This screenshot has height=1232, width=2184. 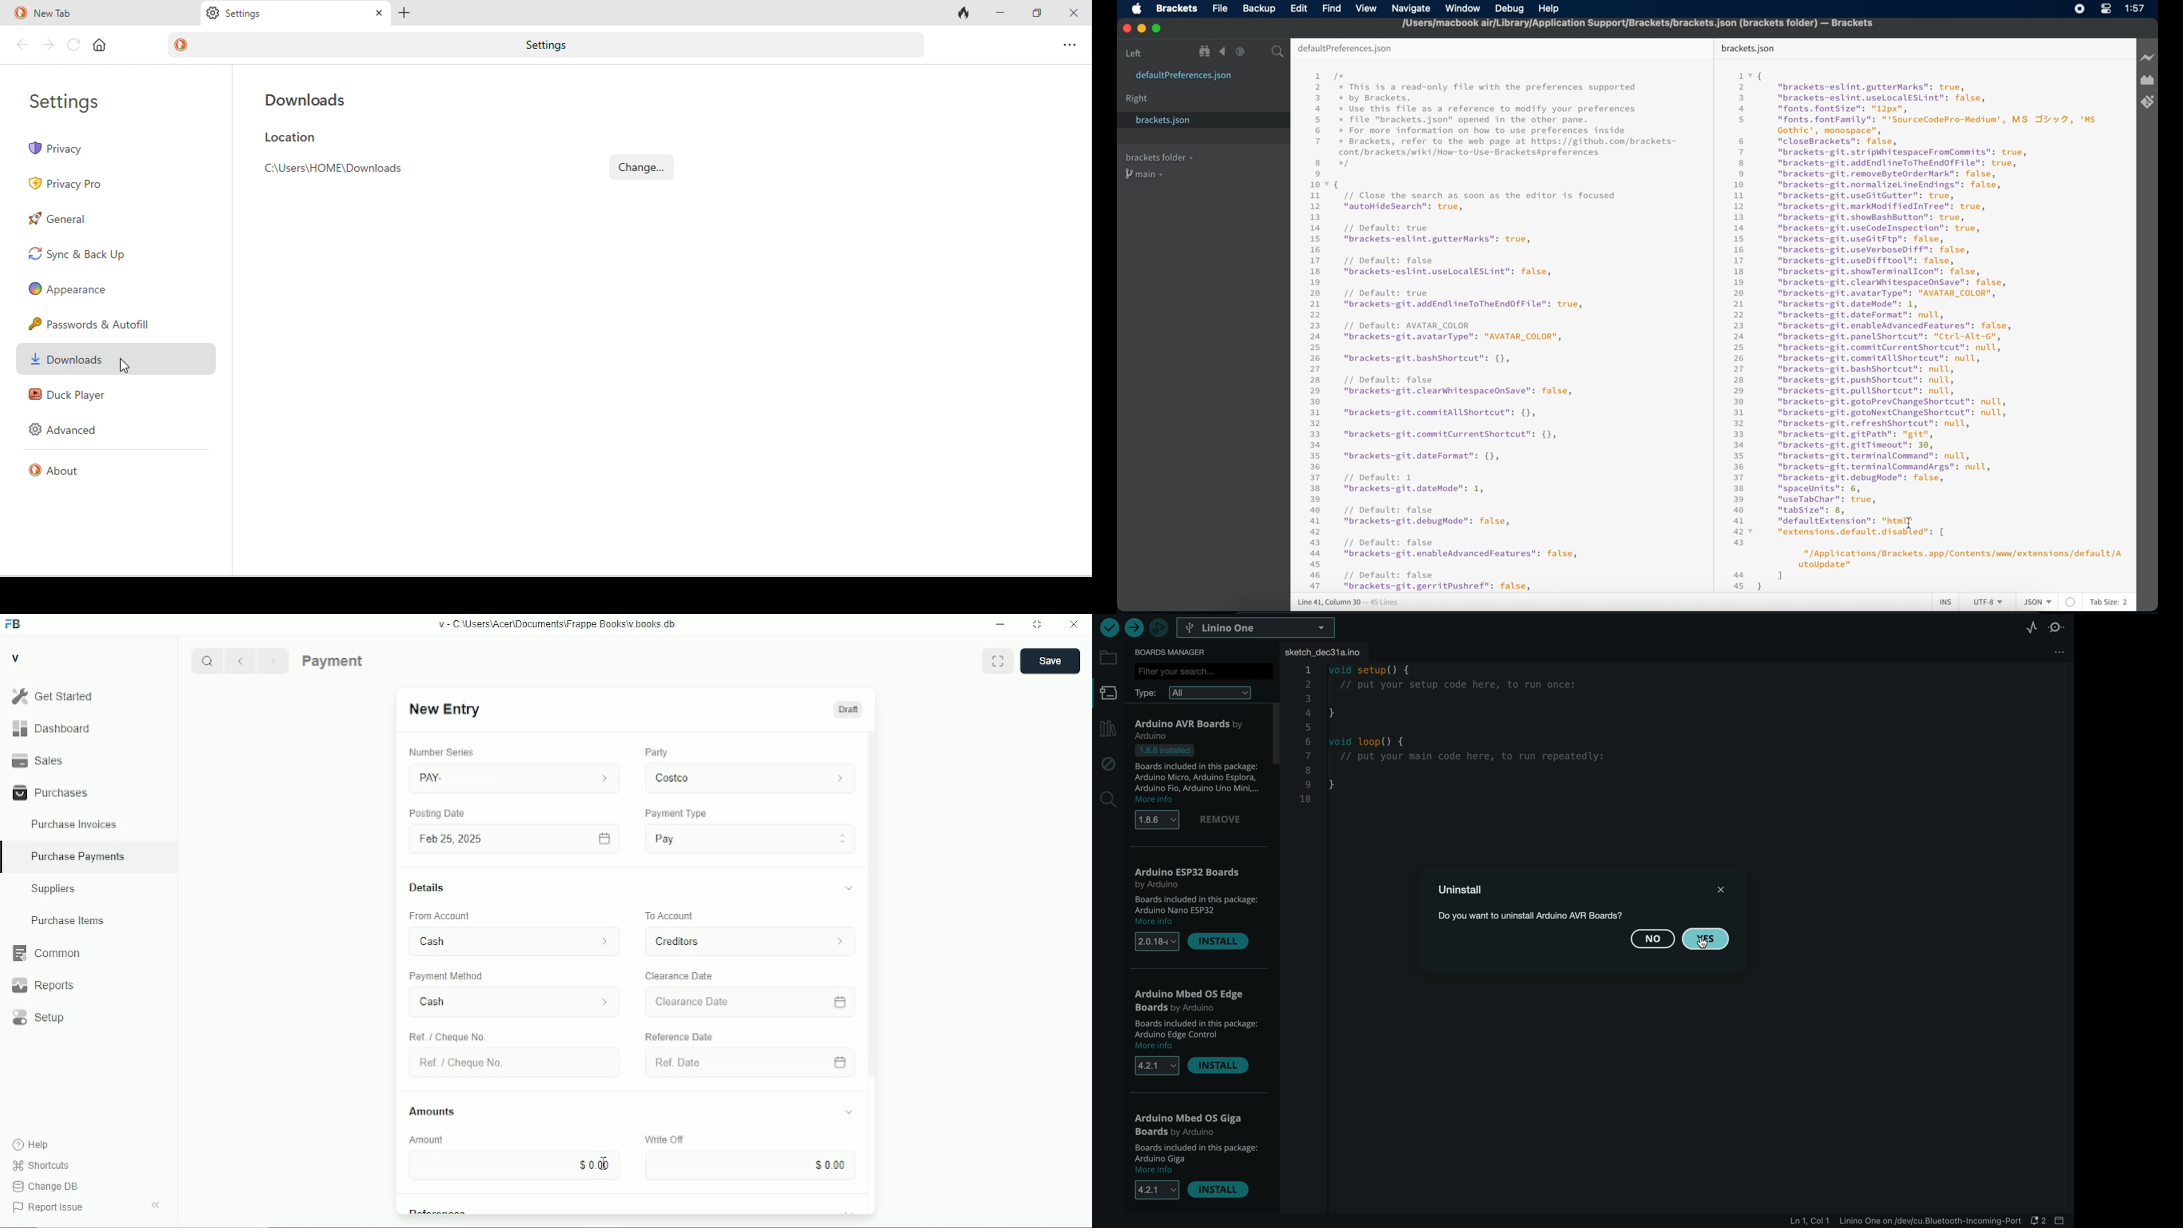 I want to click on reload, so click(x=78, y=46).